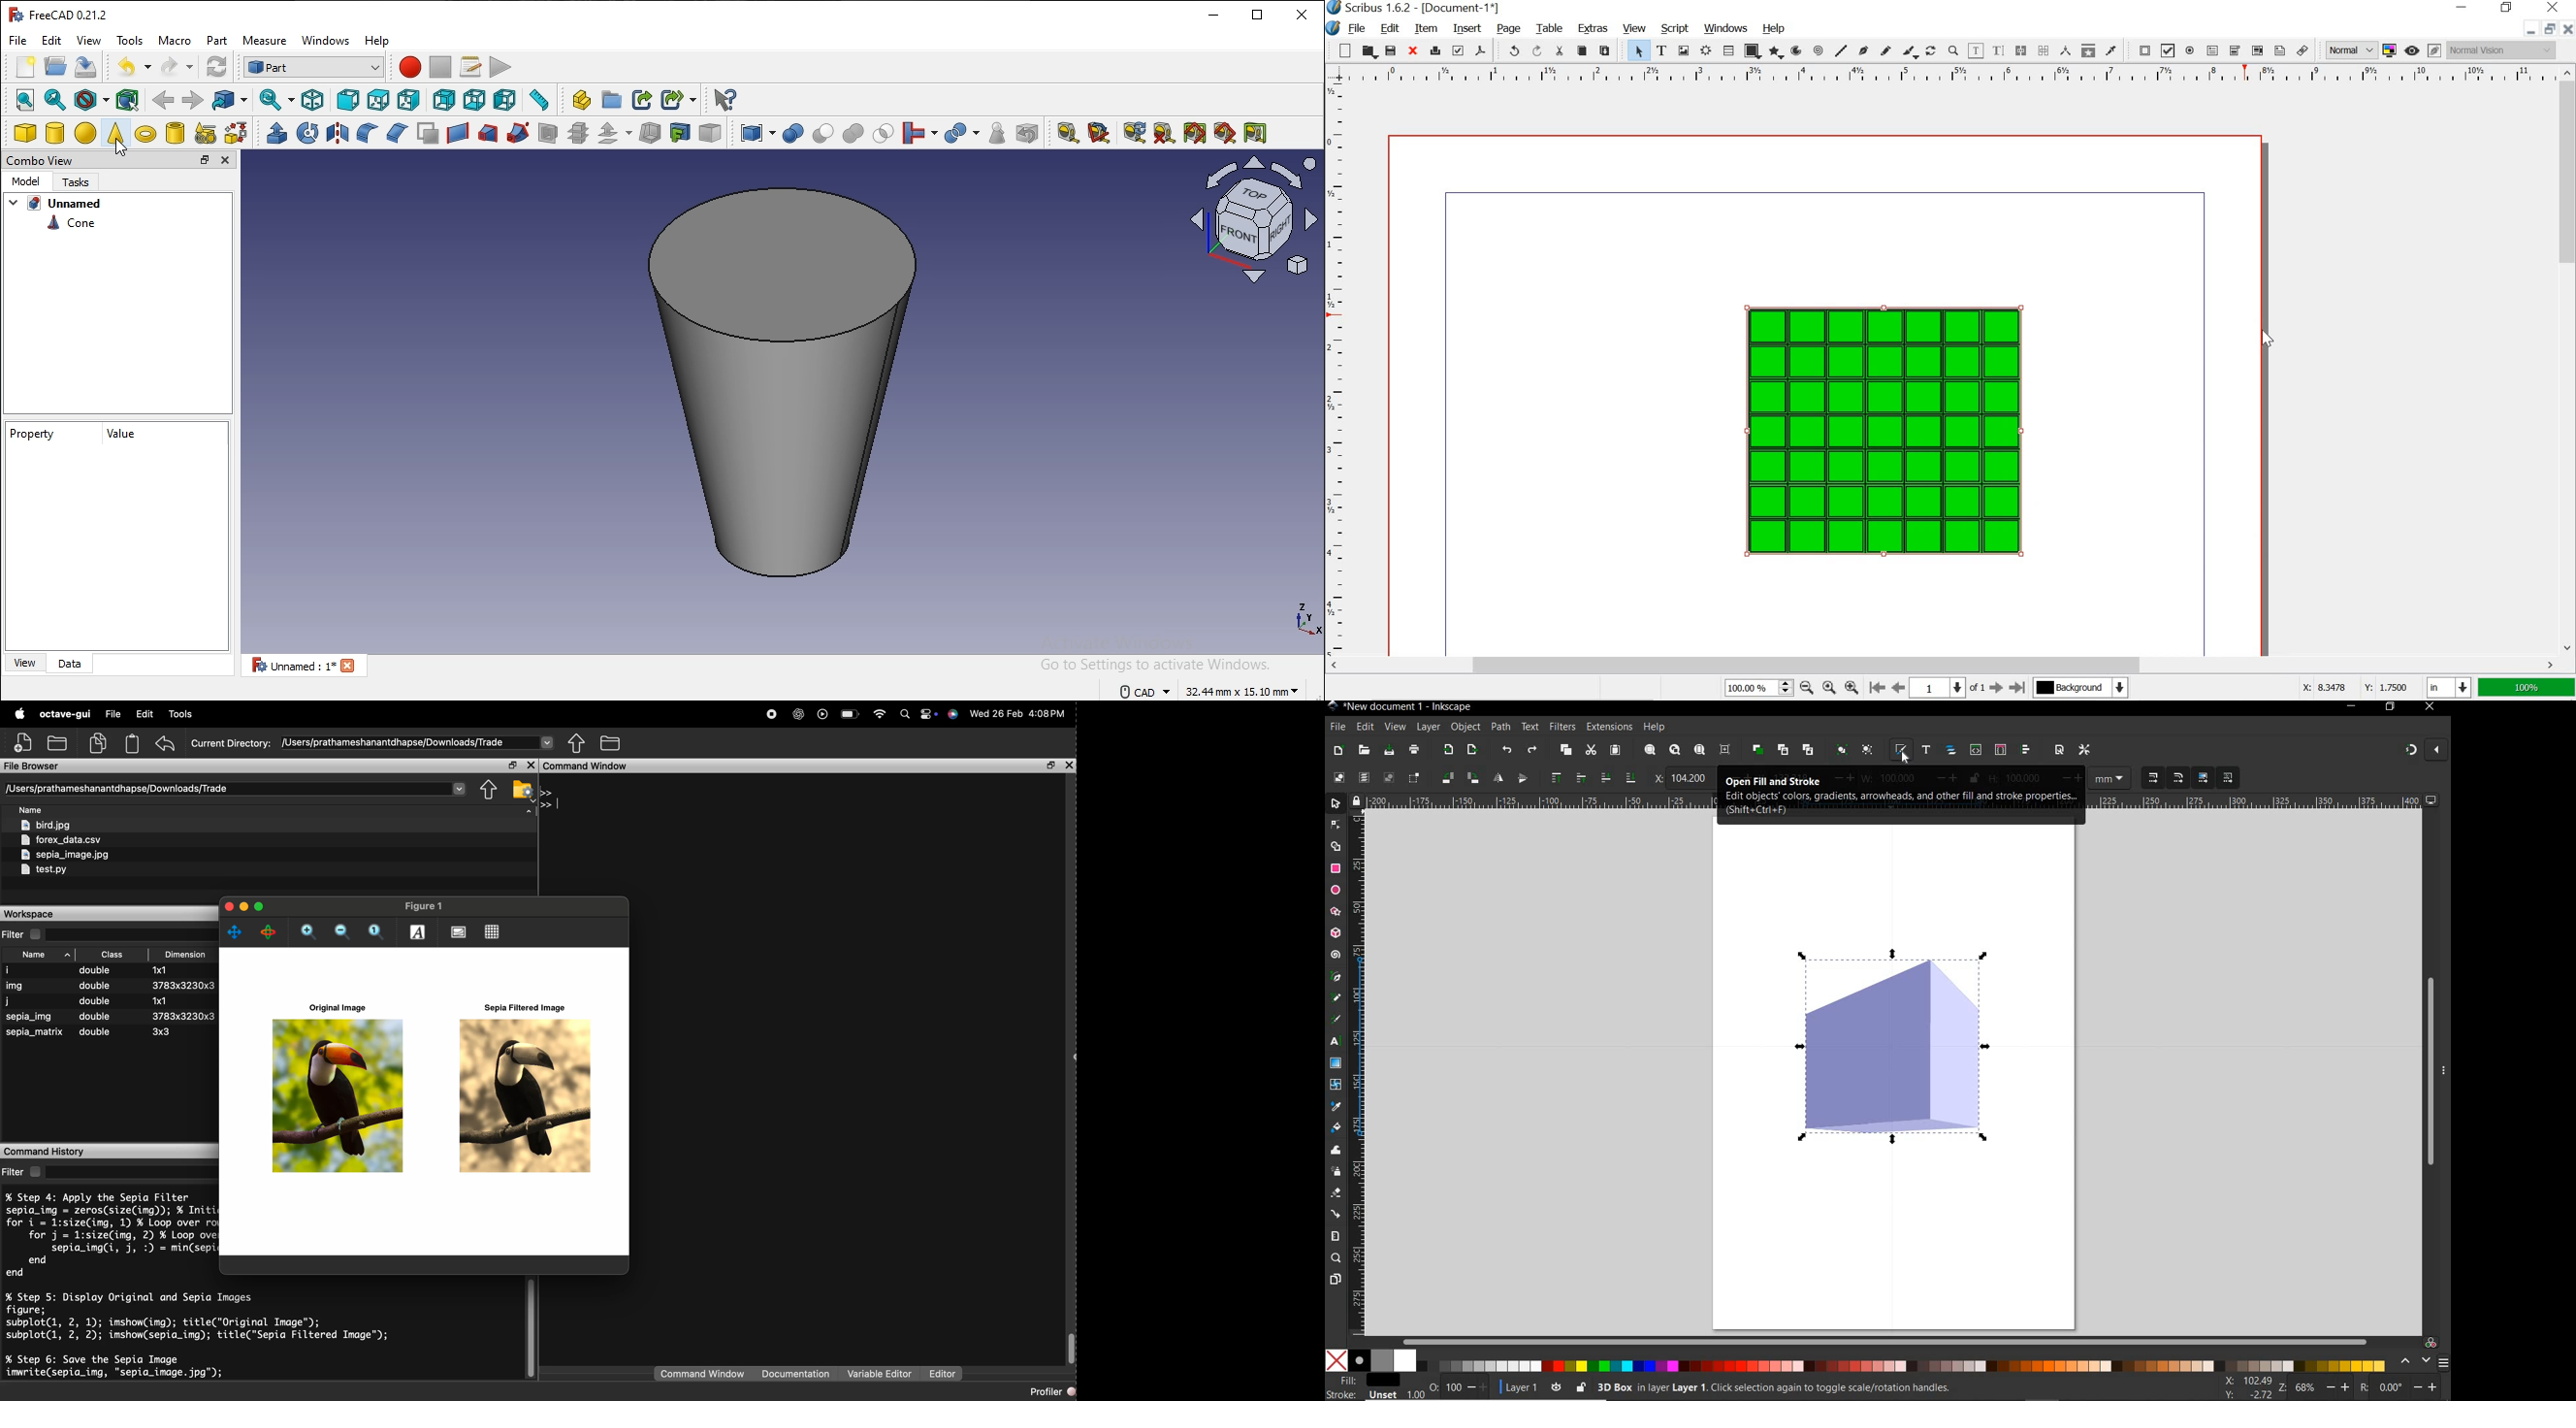 The image size is (2576, 1428). What do you see at coordinates (72, 204) in the screenshot?
I see `unnamed` at bounding box center [72, 204].